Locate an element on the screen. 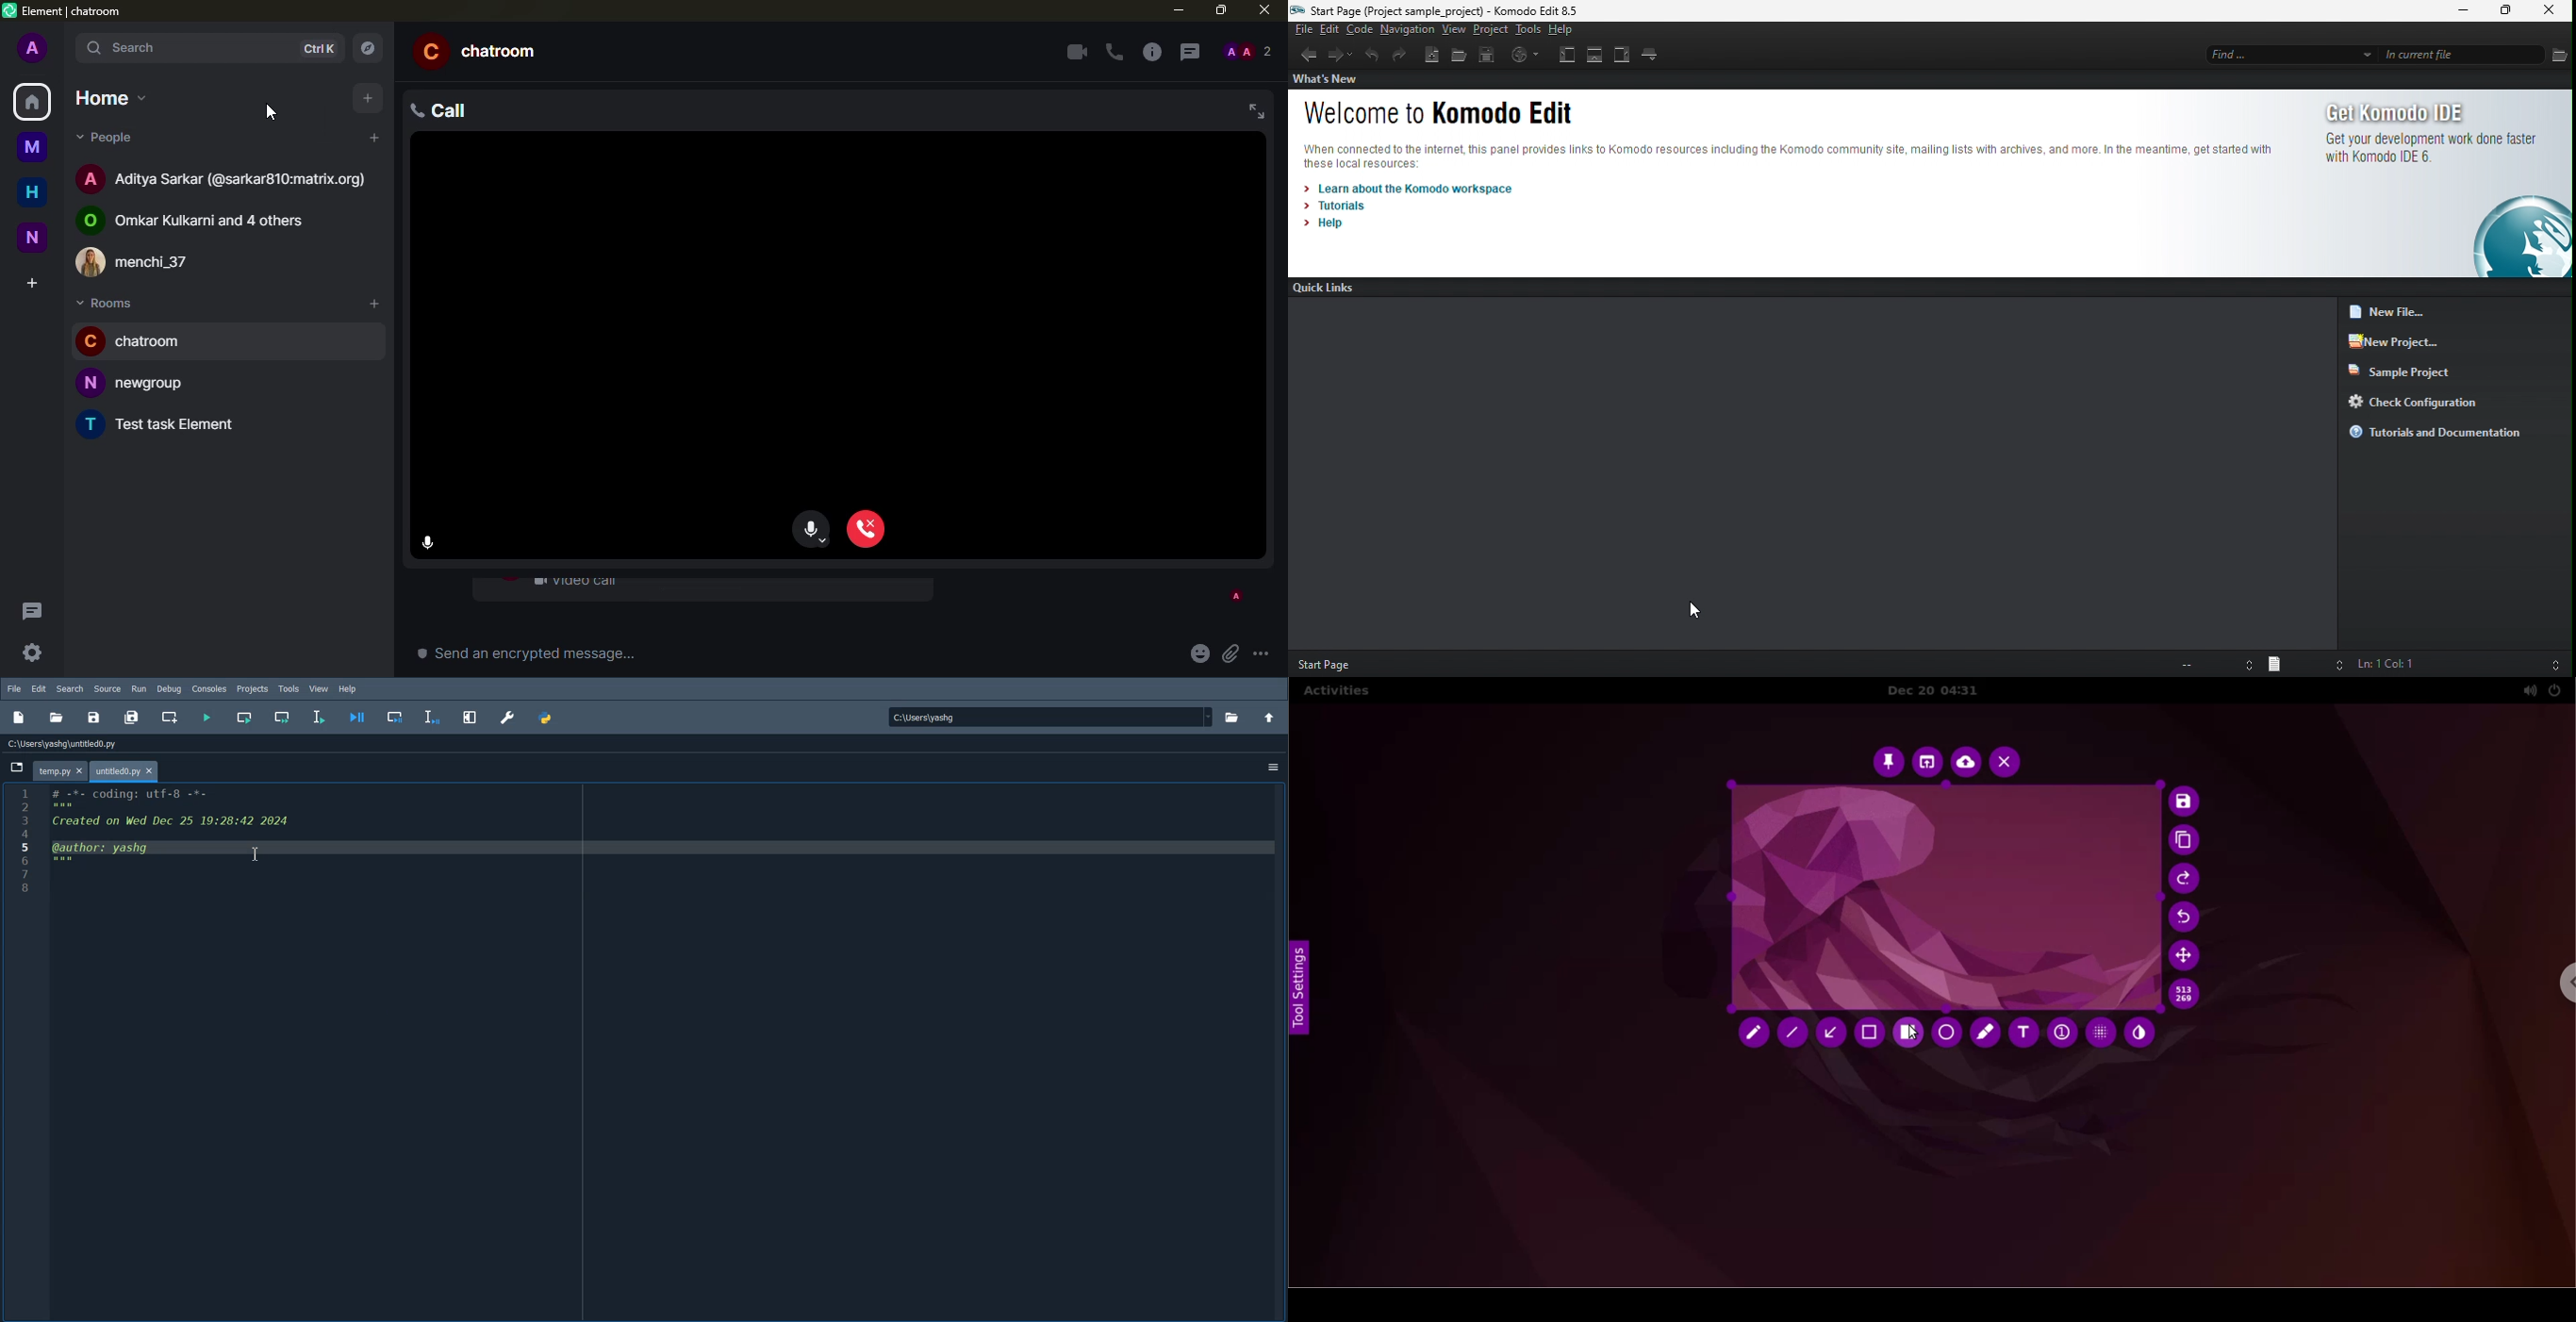 Image resolution: width=2576 pixels, height=1344 pixels. add is located at coordinates (365, 98).